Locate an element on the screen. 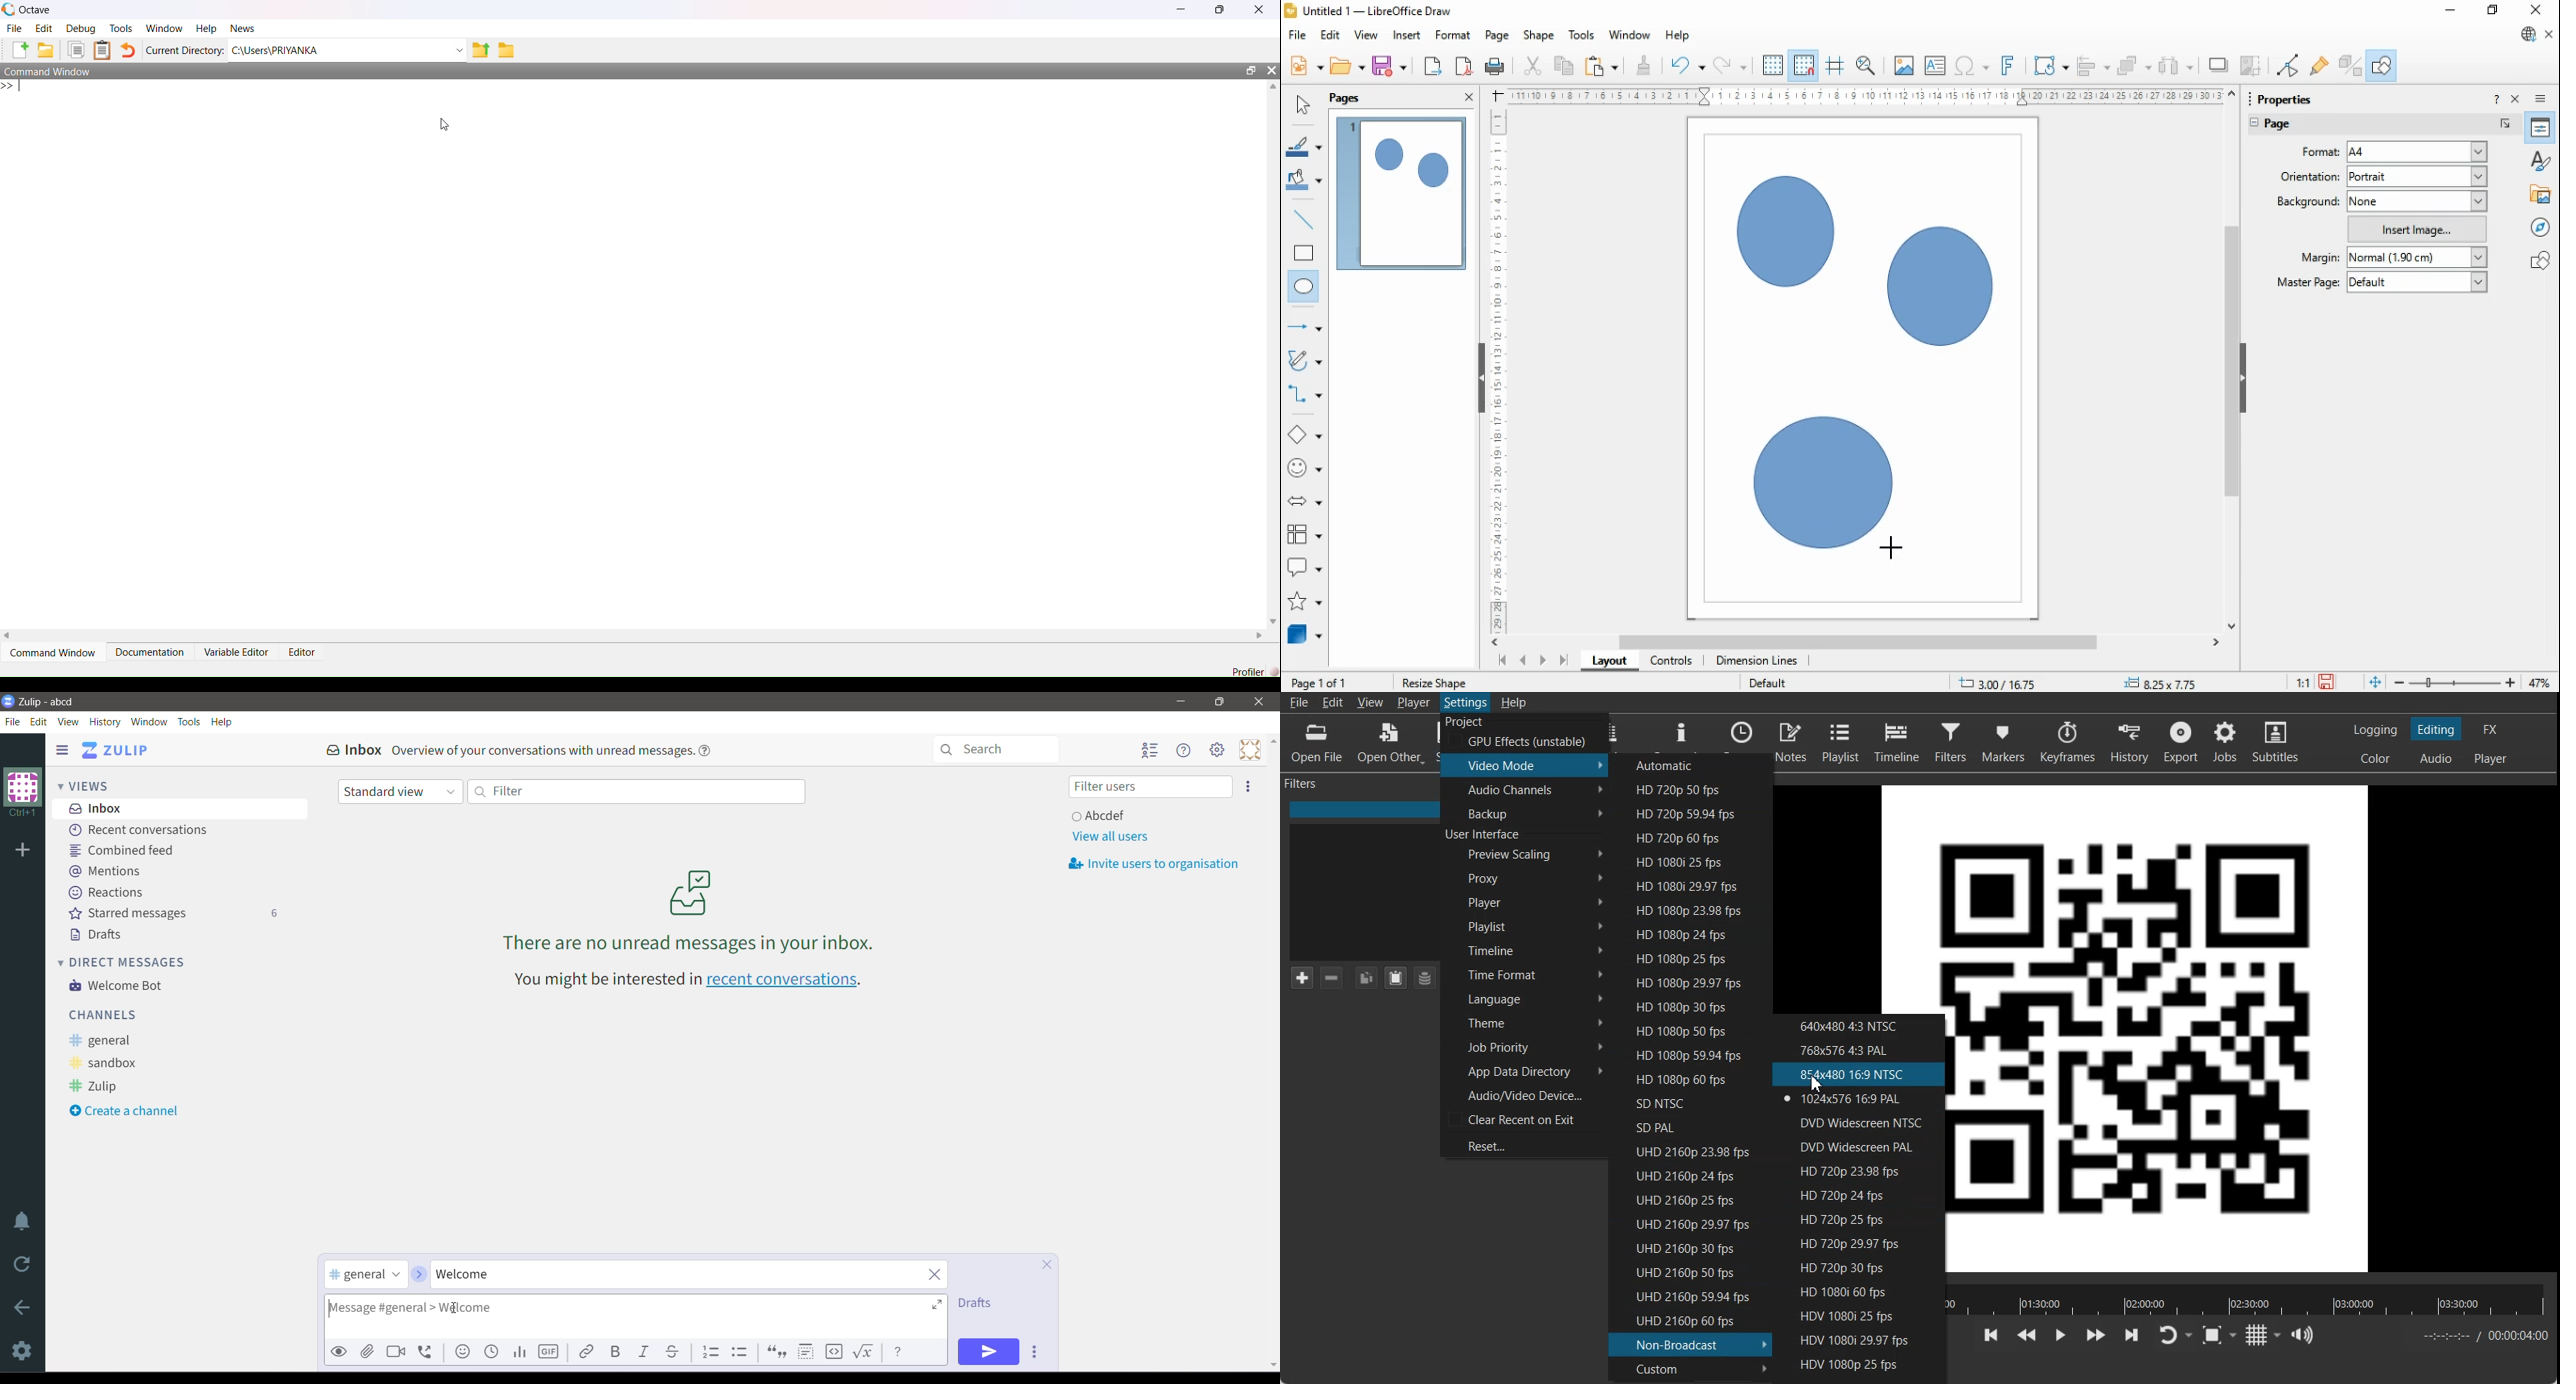 This screenshot has height=1400, width=2576. Show the volume control is located at coordinates (2305, 1335).